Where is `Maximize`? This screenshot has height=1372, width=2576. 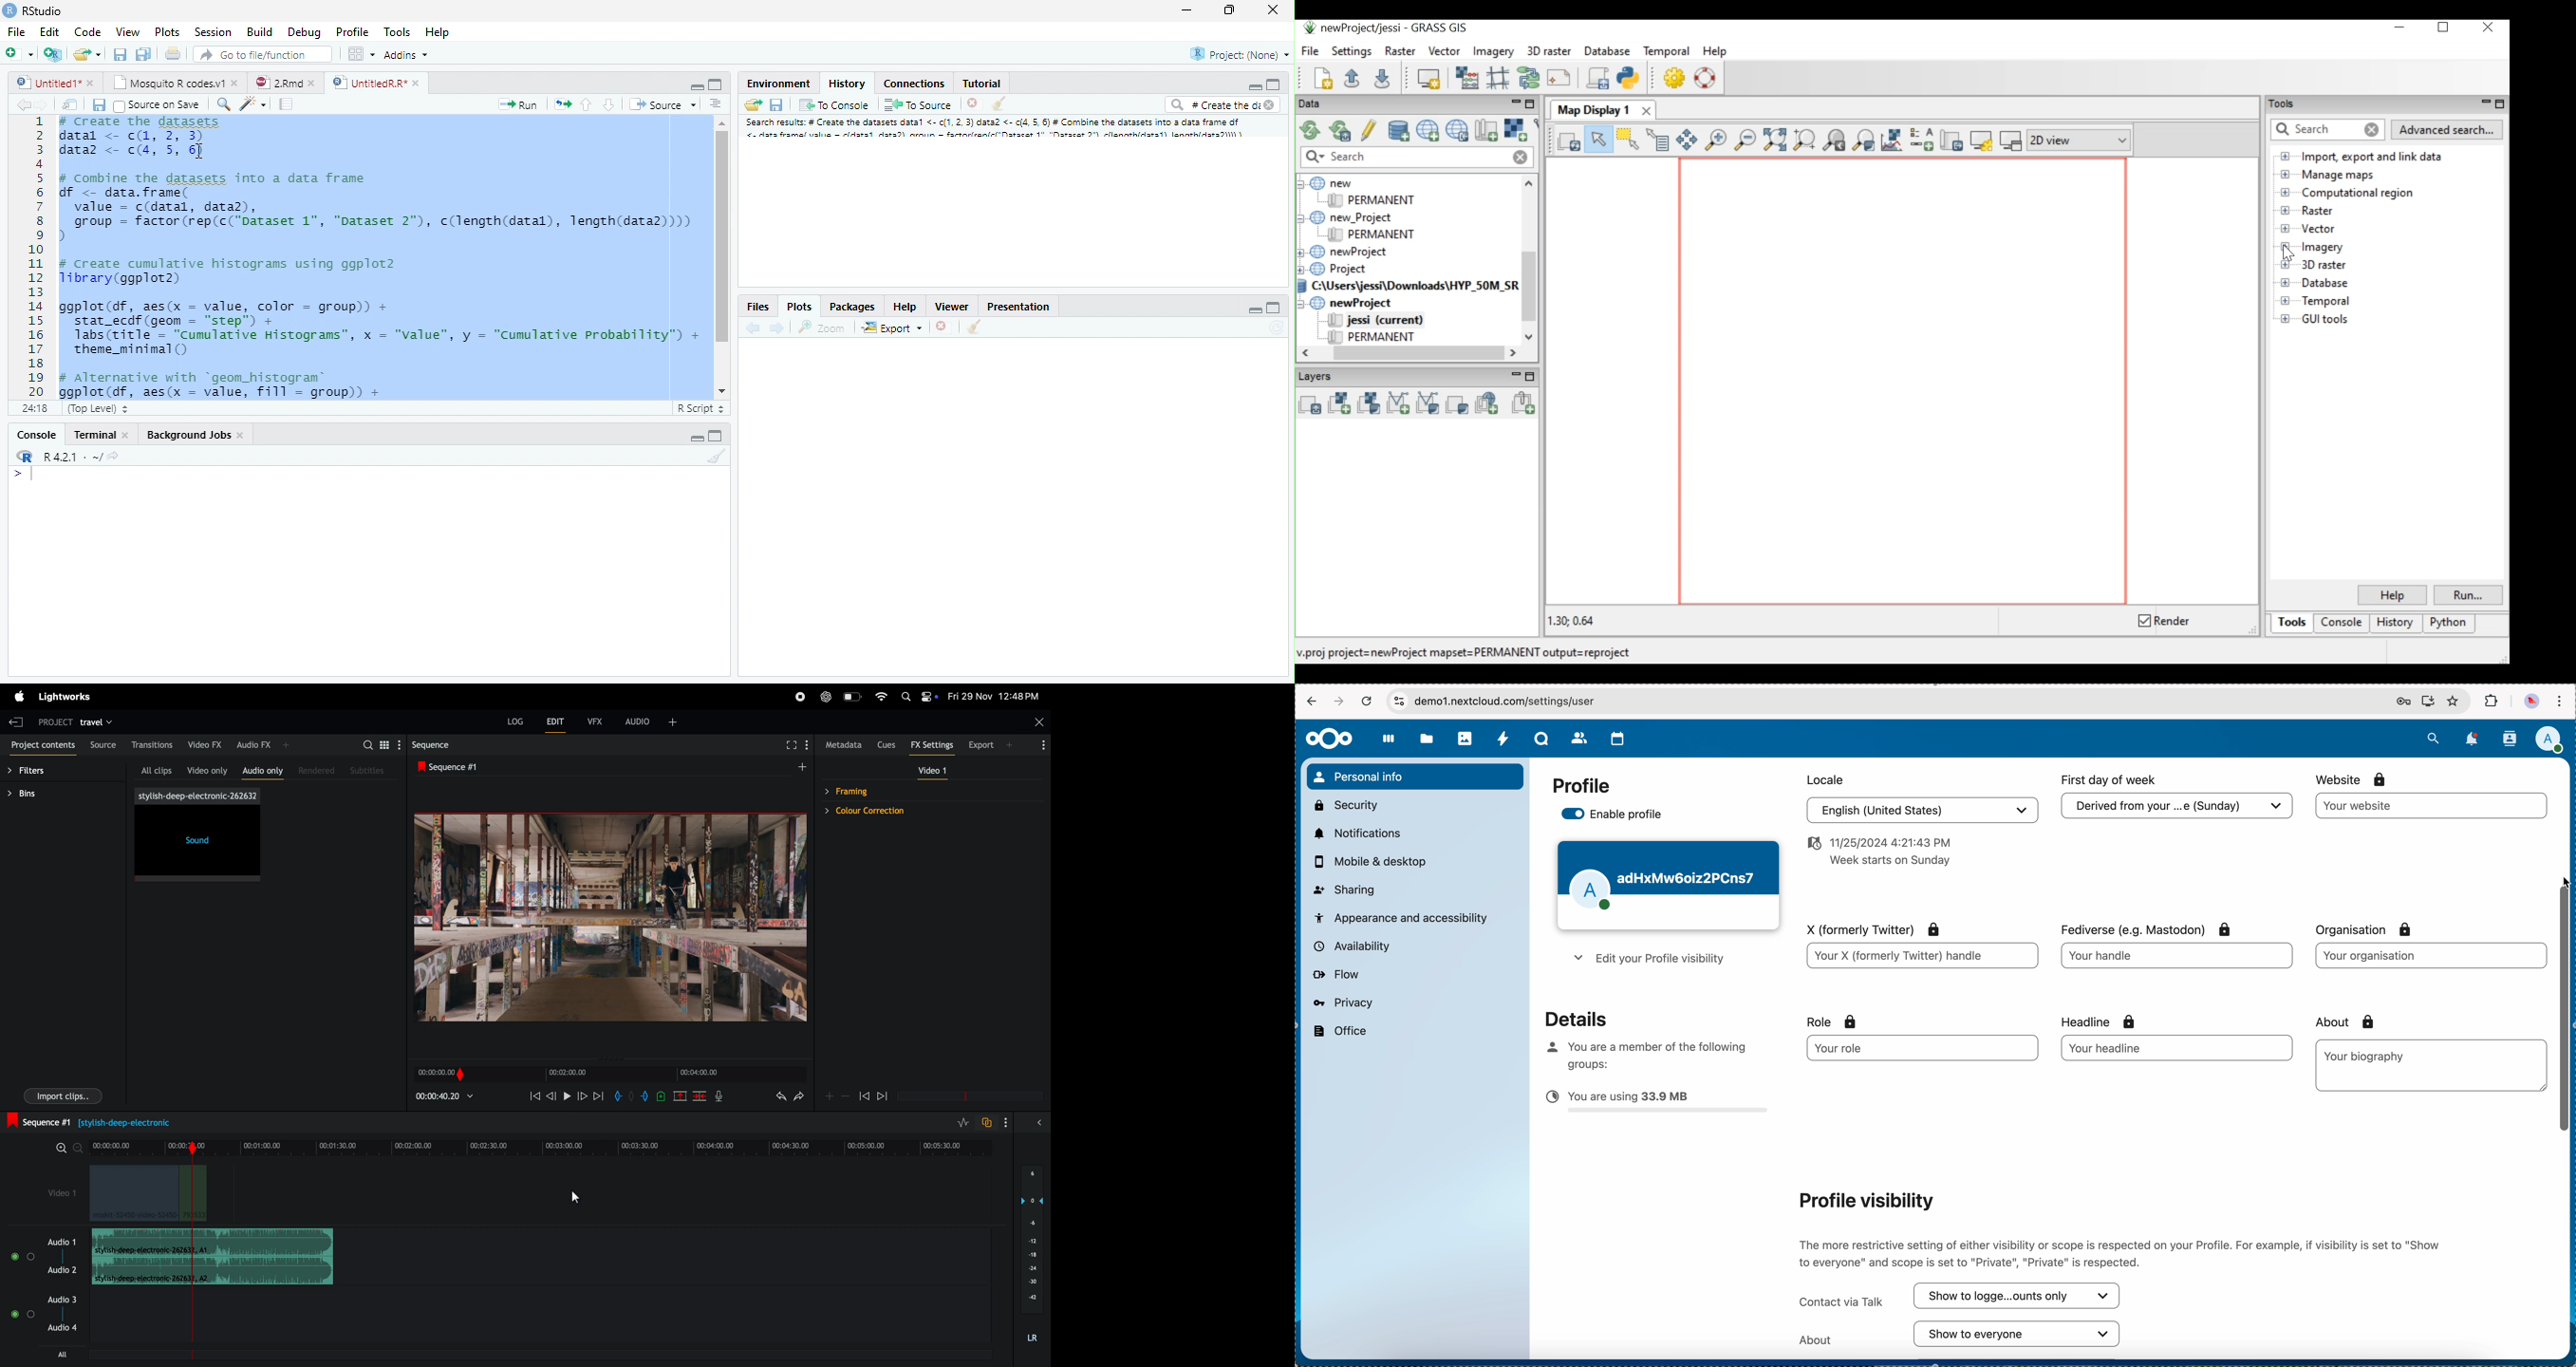 Maximize is located at coordinates (1228, 10).